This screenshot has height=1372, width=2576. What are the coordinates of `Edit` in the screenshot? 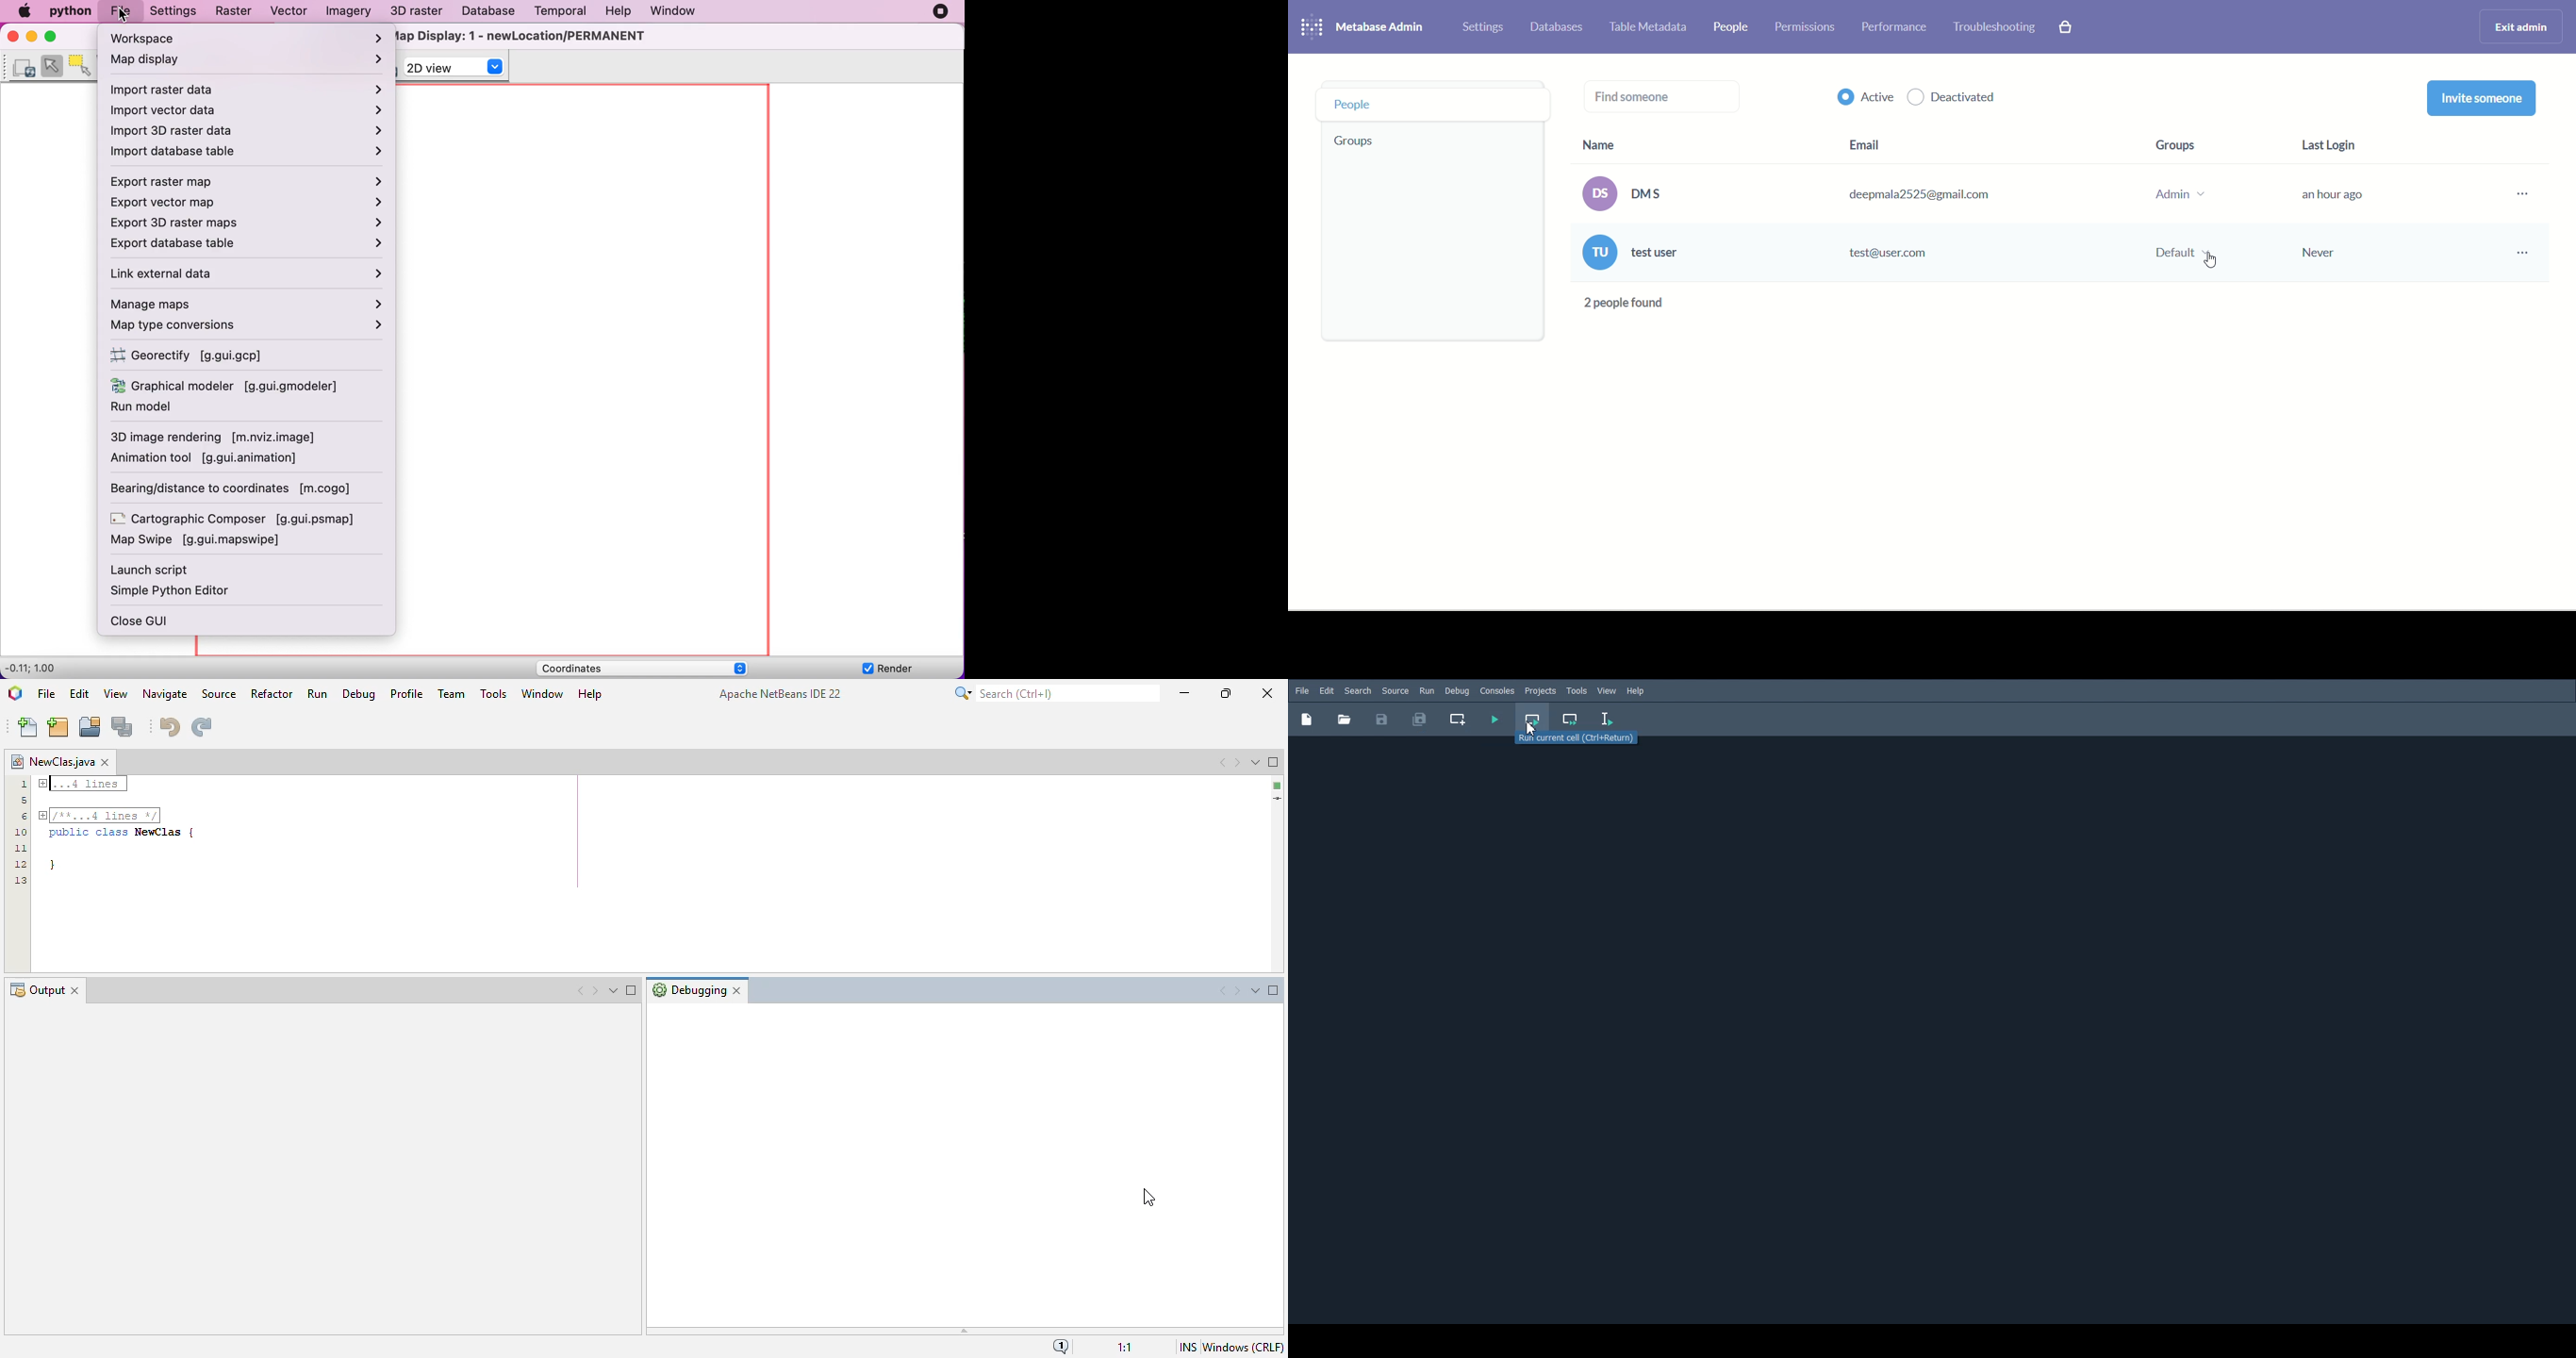 It's located at (1326, 691).